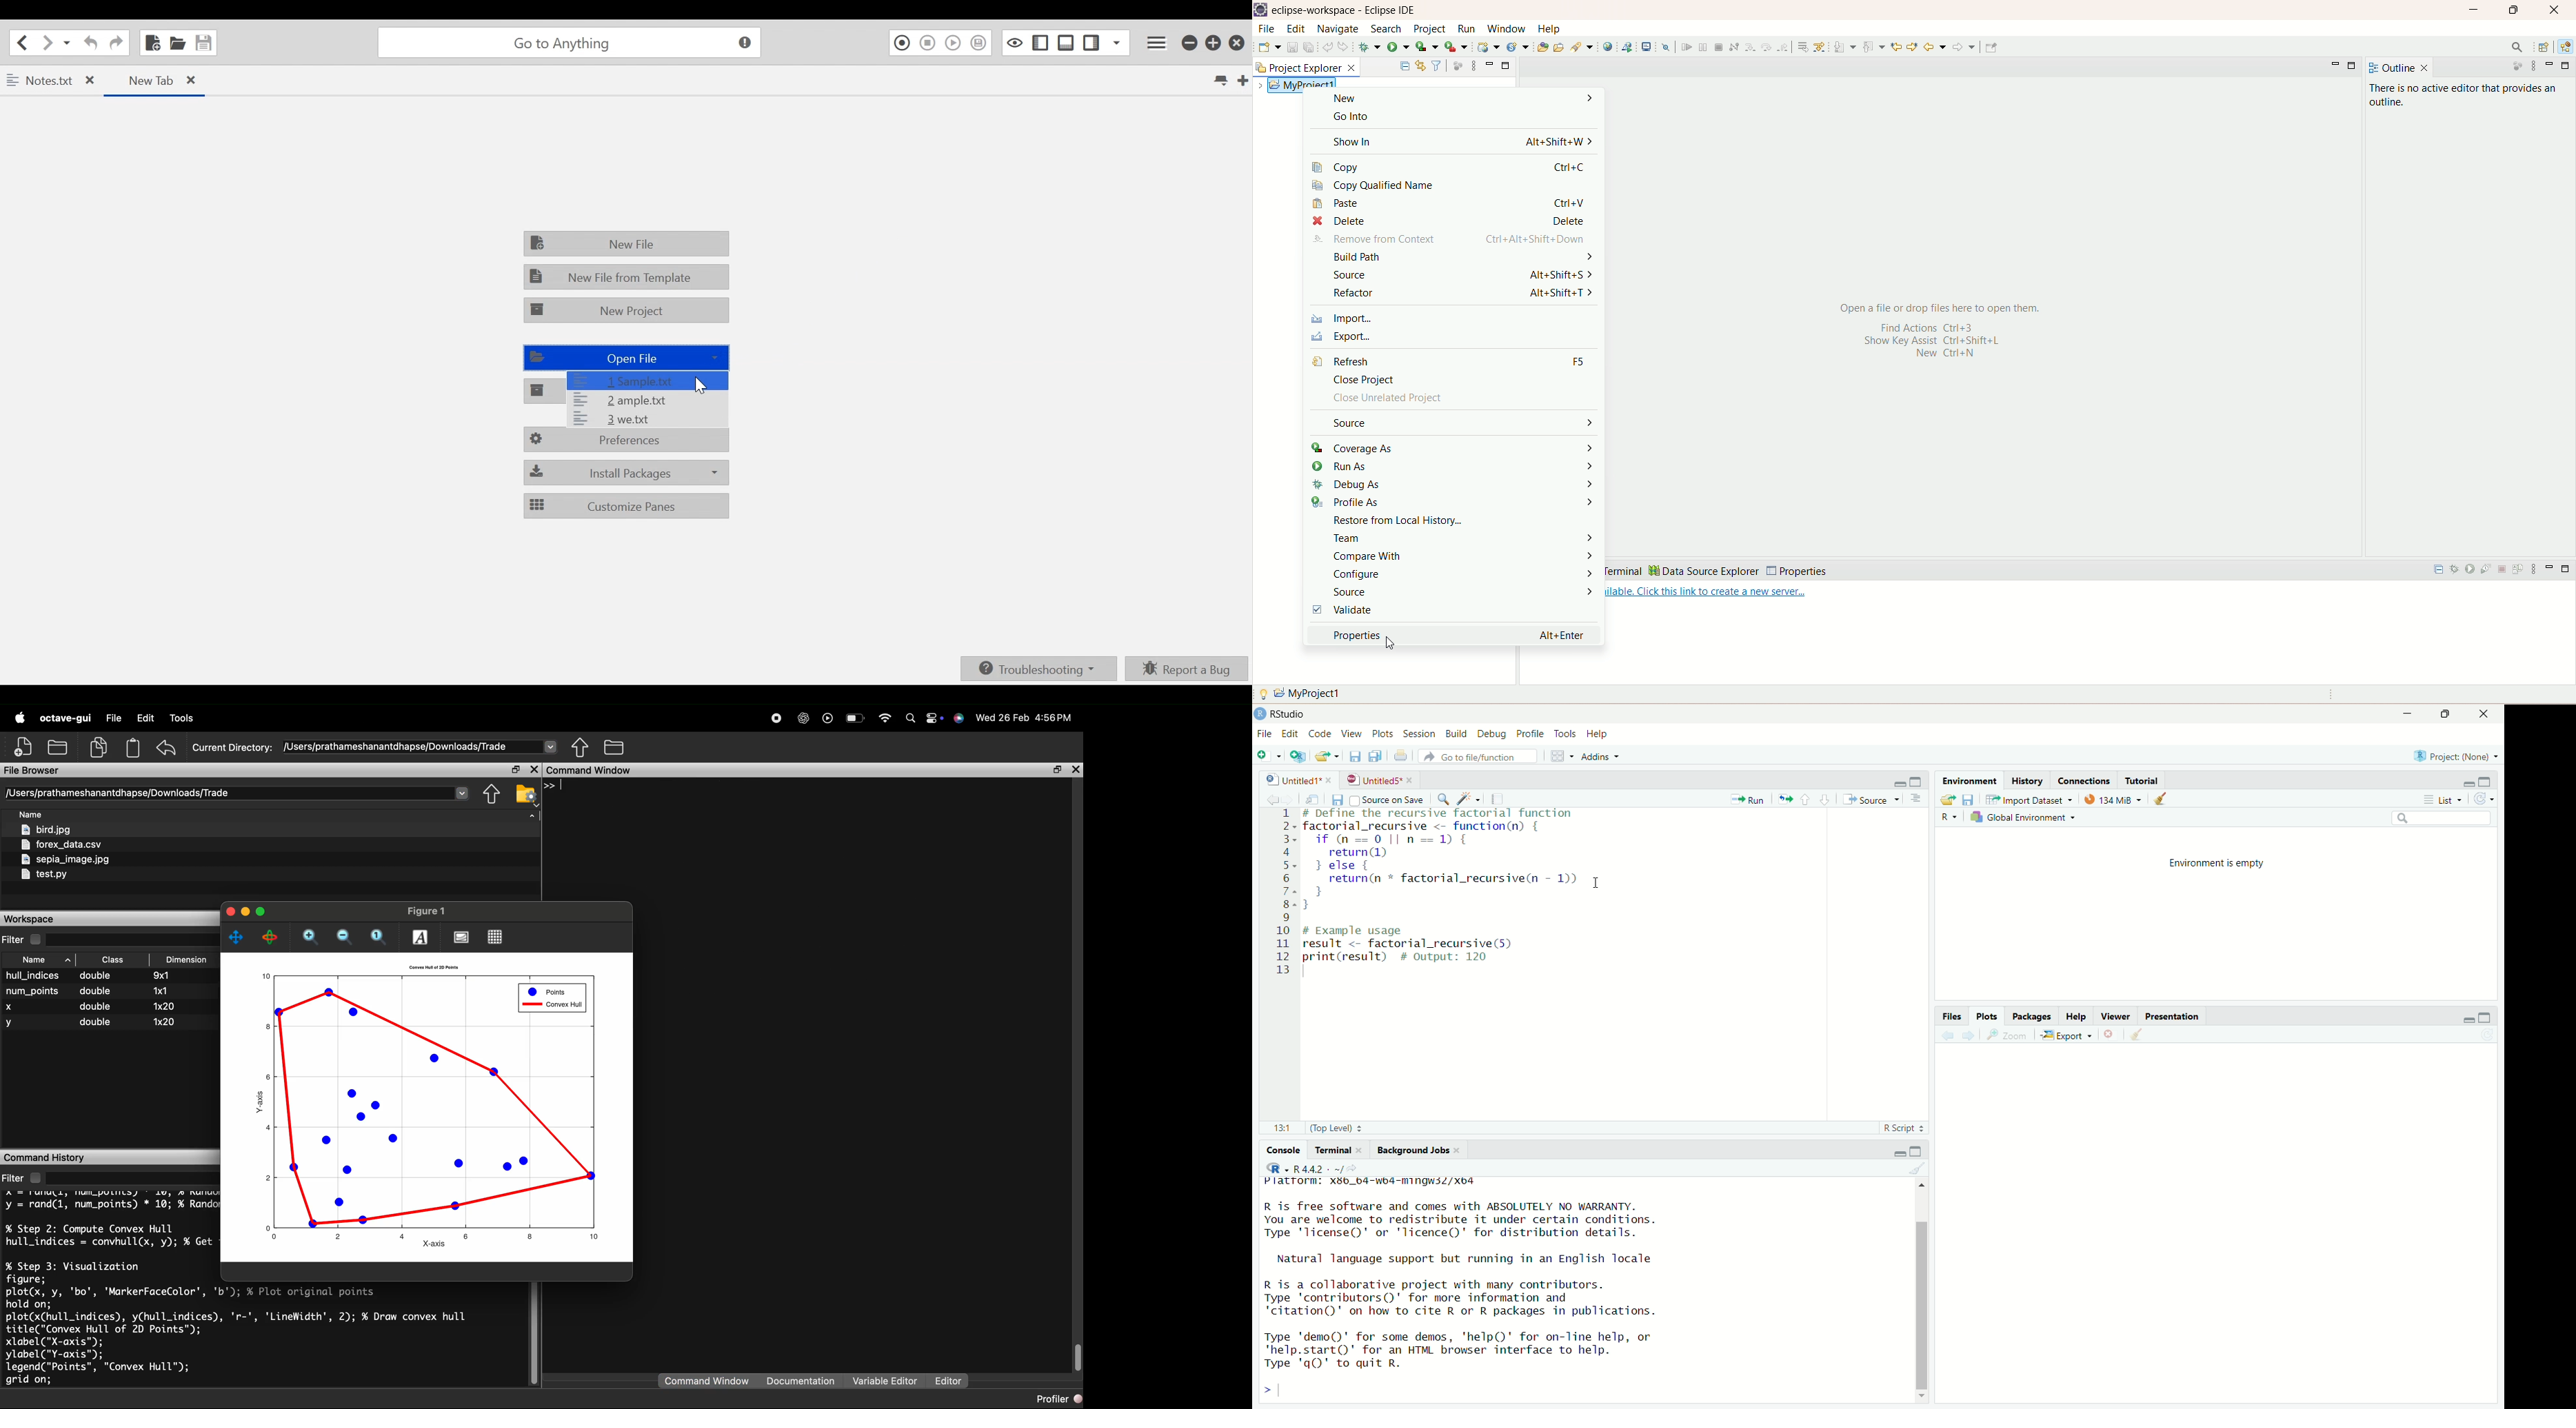 This screenshot has height=1428, width=2576. I want to click on Load workspace, so click(1946, 798).